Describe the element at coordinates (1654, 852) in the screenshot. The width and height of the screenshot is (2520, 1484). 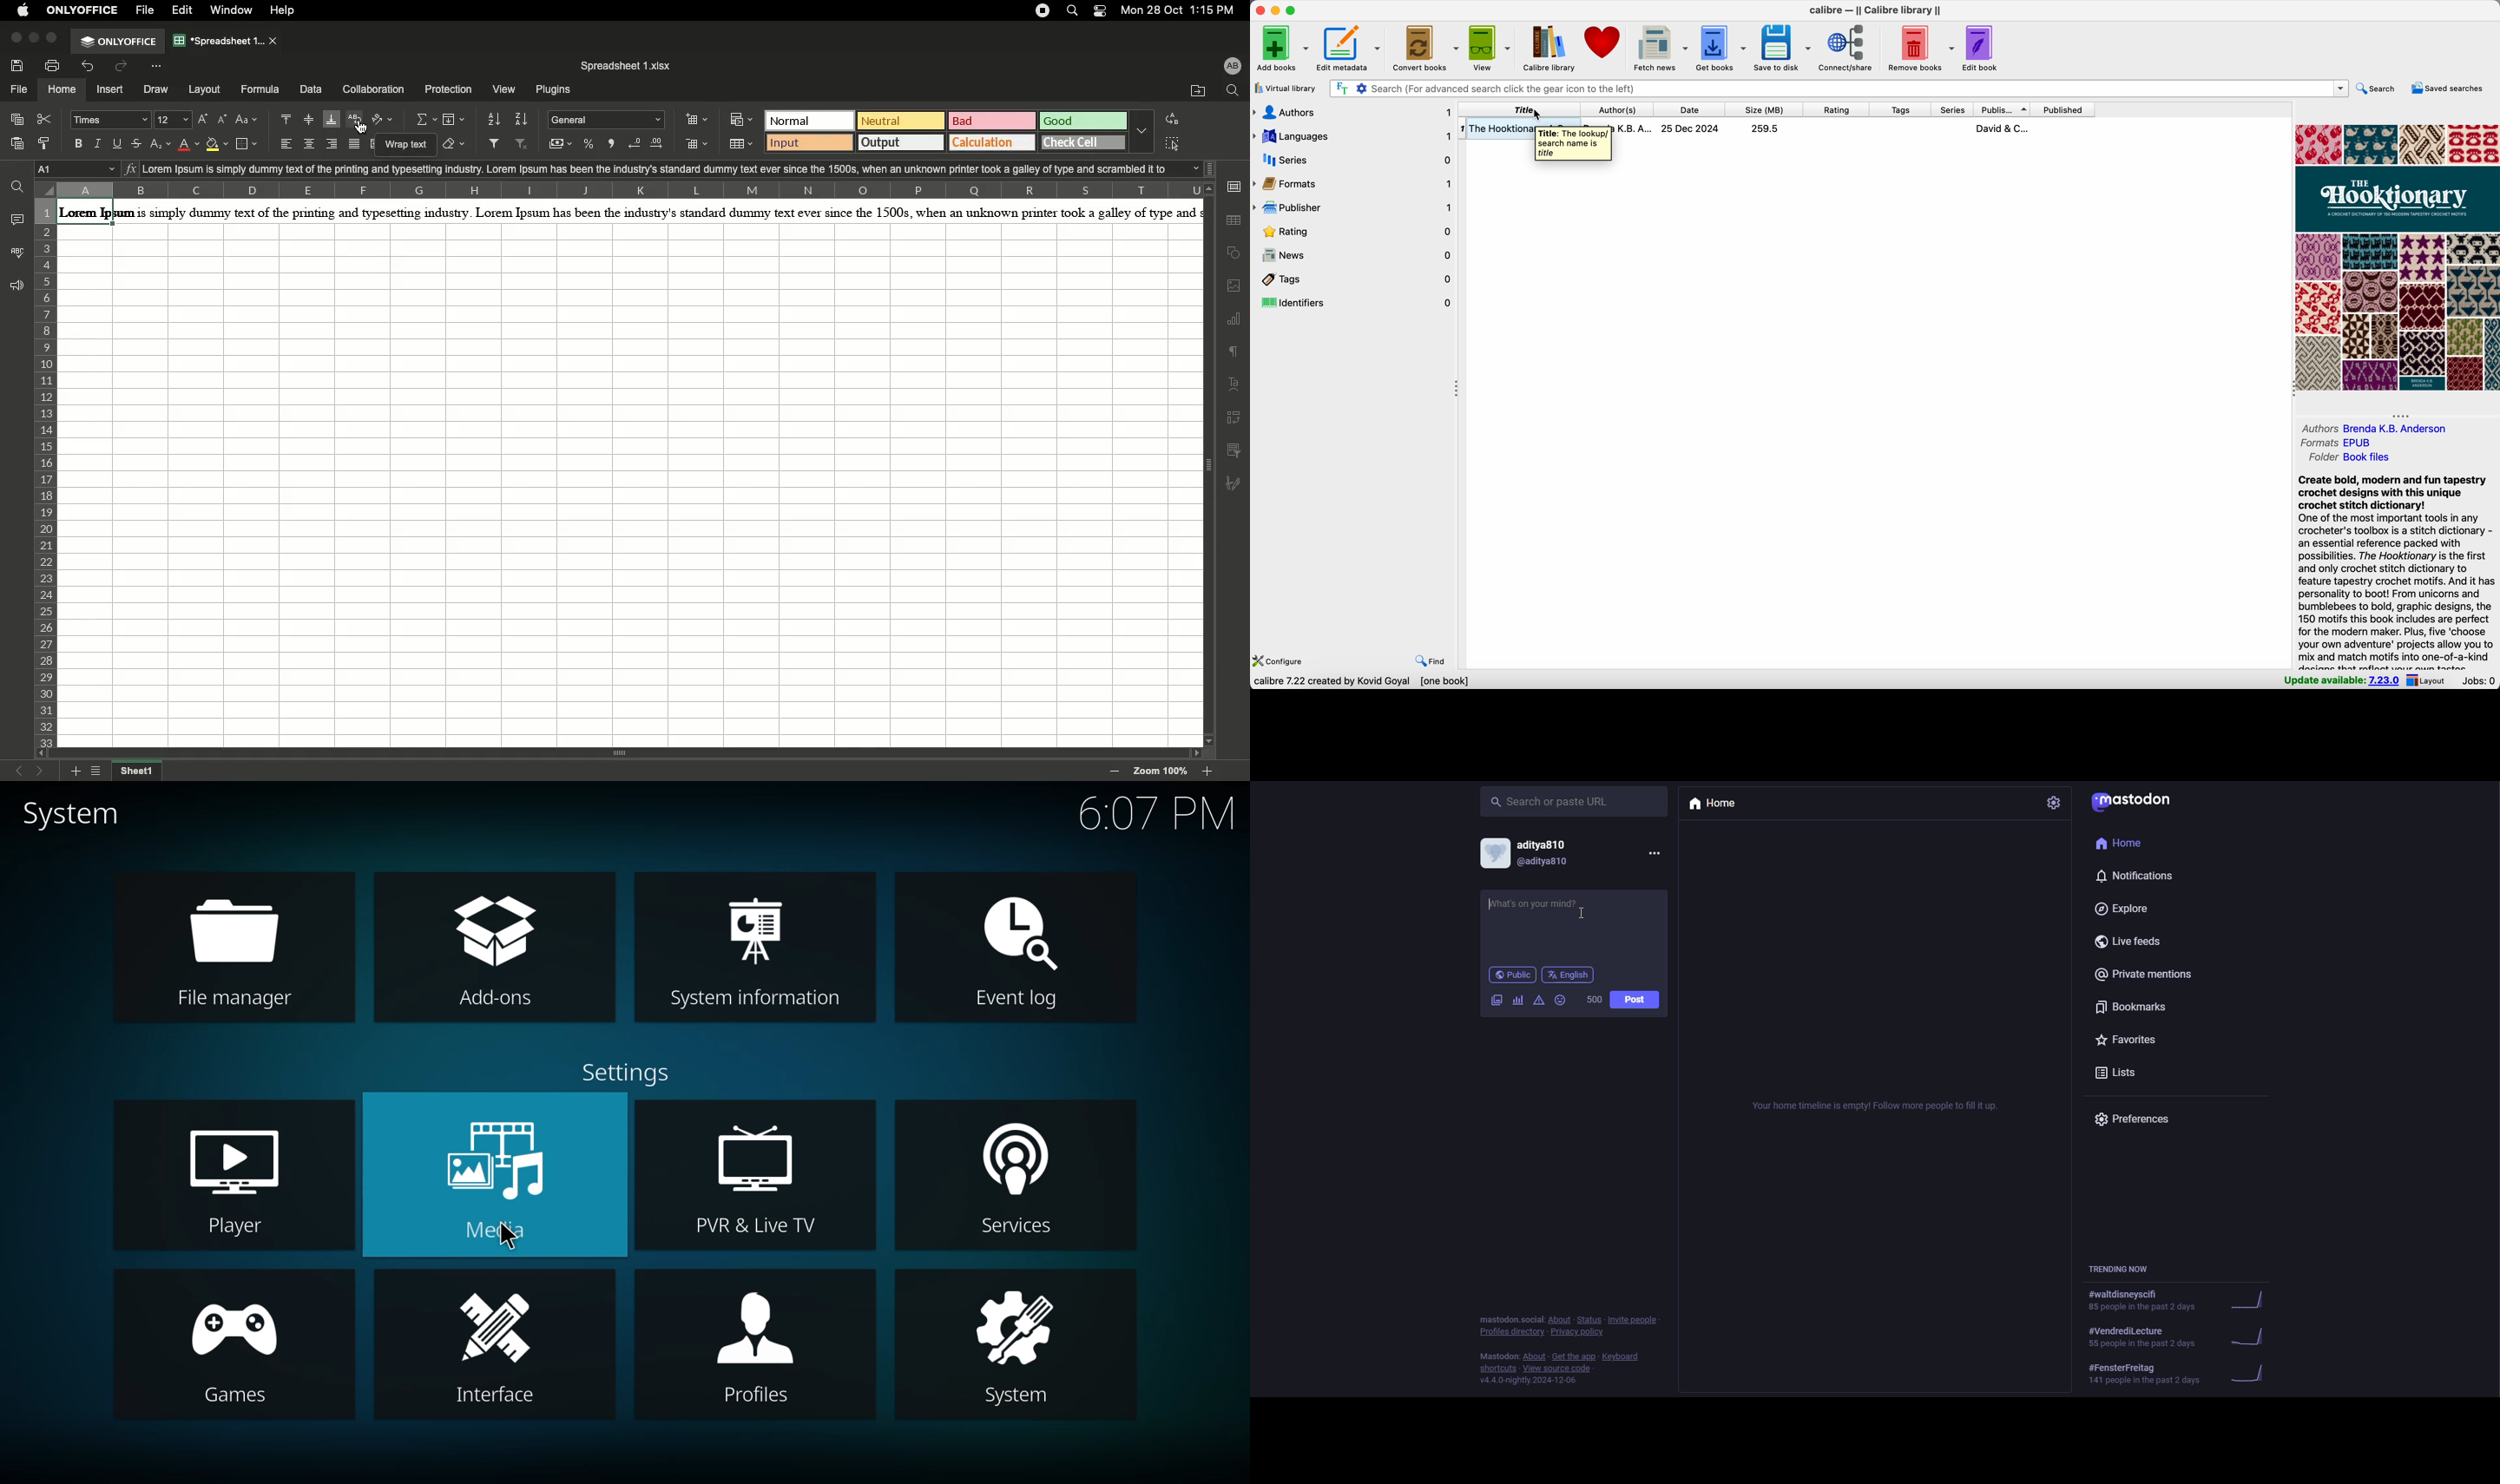
I see `more` at that location.